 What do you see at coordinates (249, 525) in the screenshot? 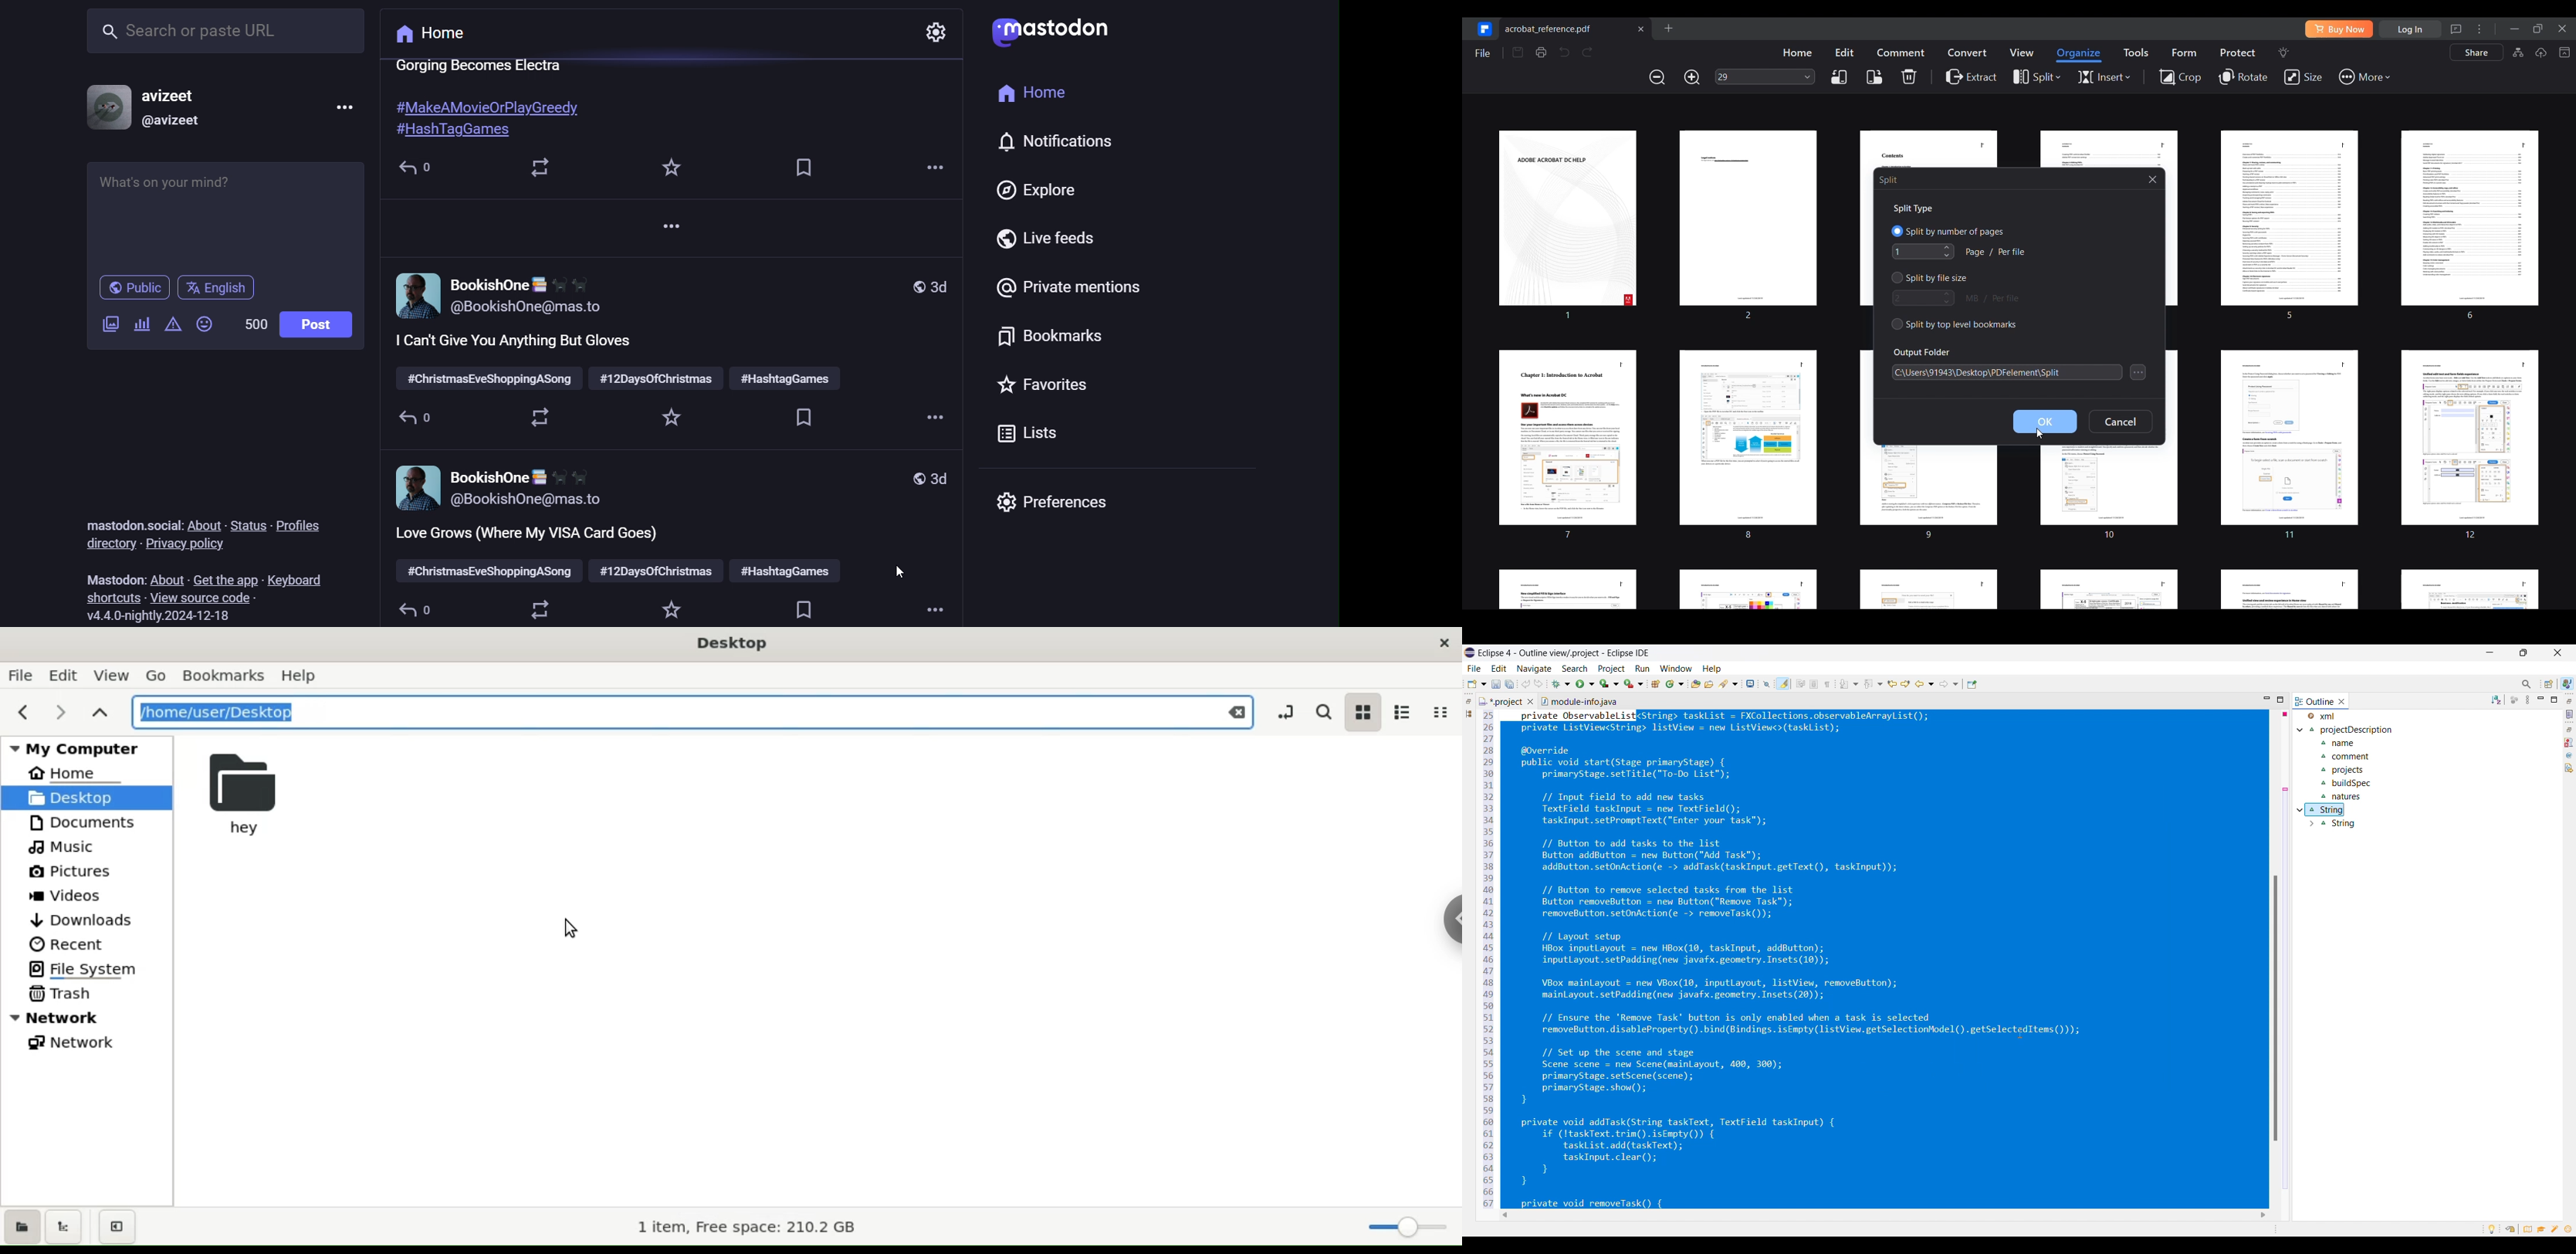
I see `status` at bounding box center [249, 525].